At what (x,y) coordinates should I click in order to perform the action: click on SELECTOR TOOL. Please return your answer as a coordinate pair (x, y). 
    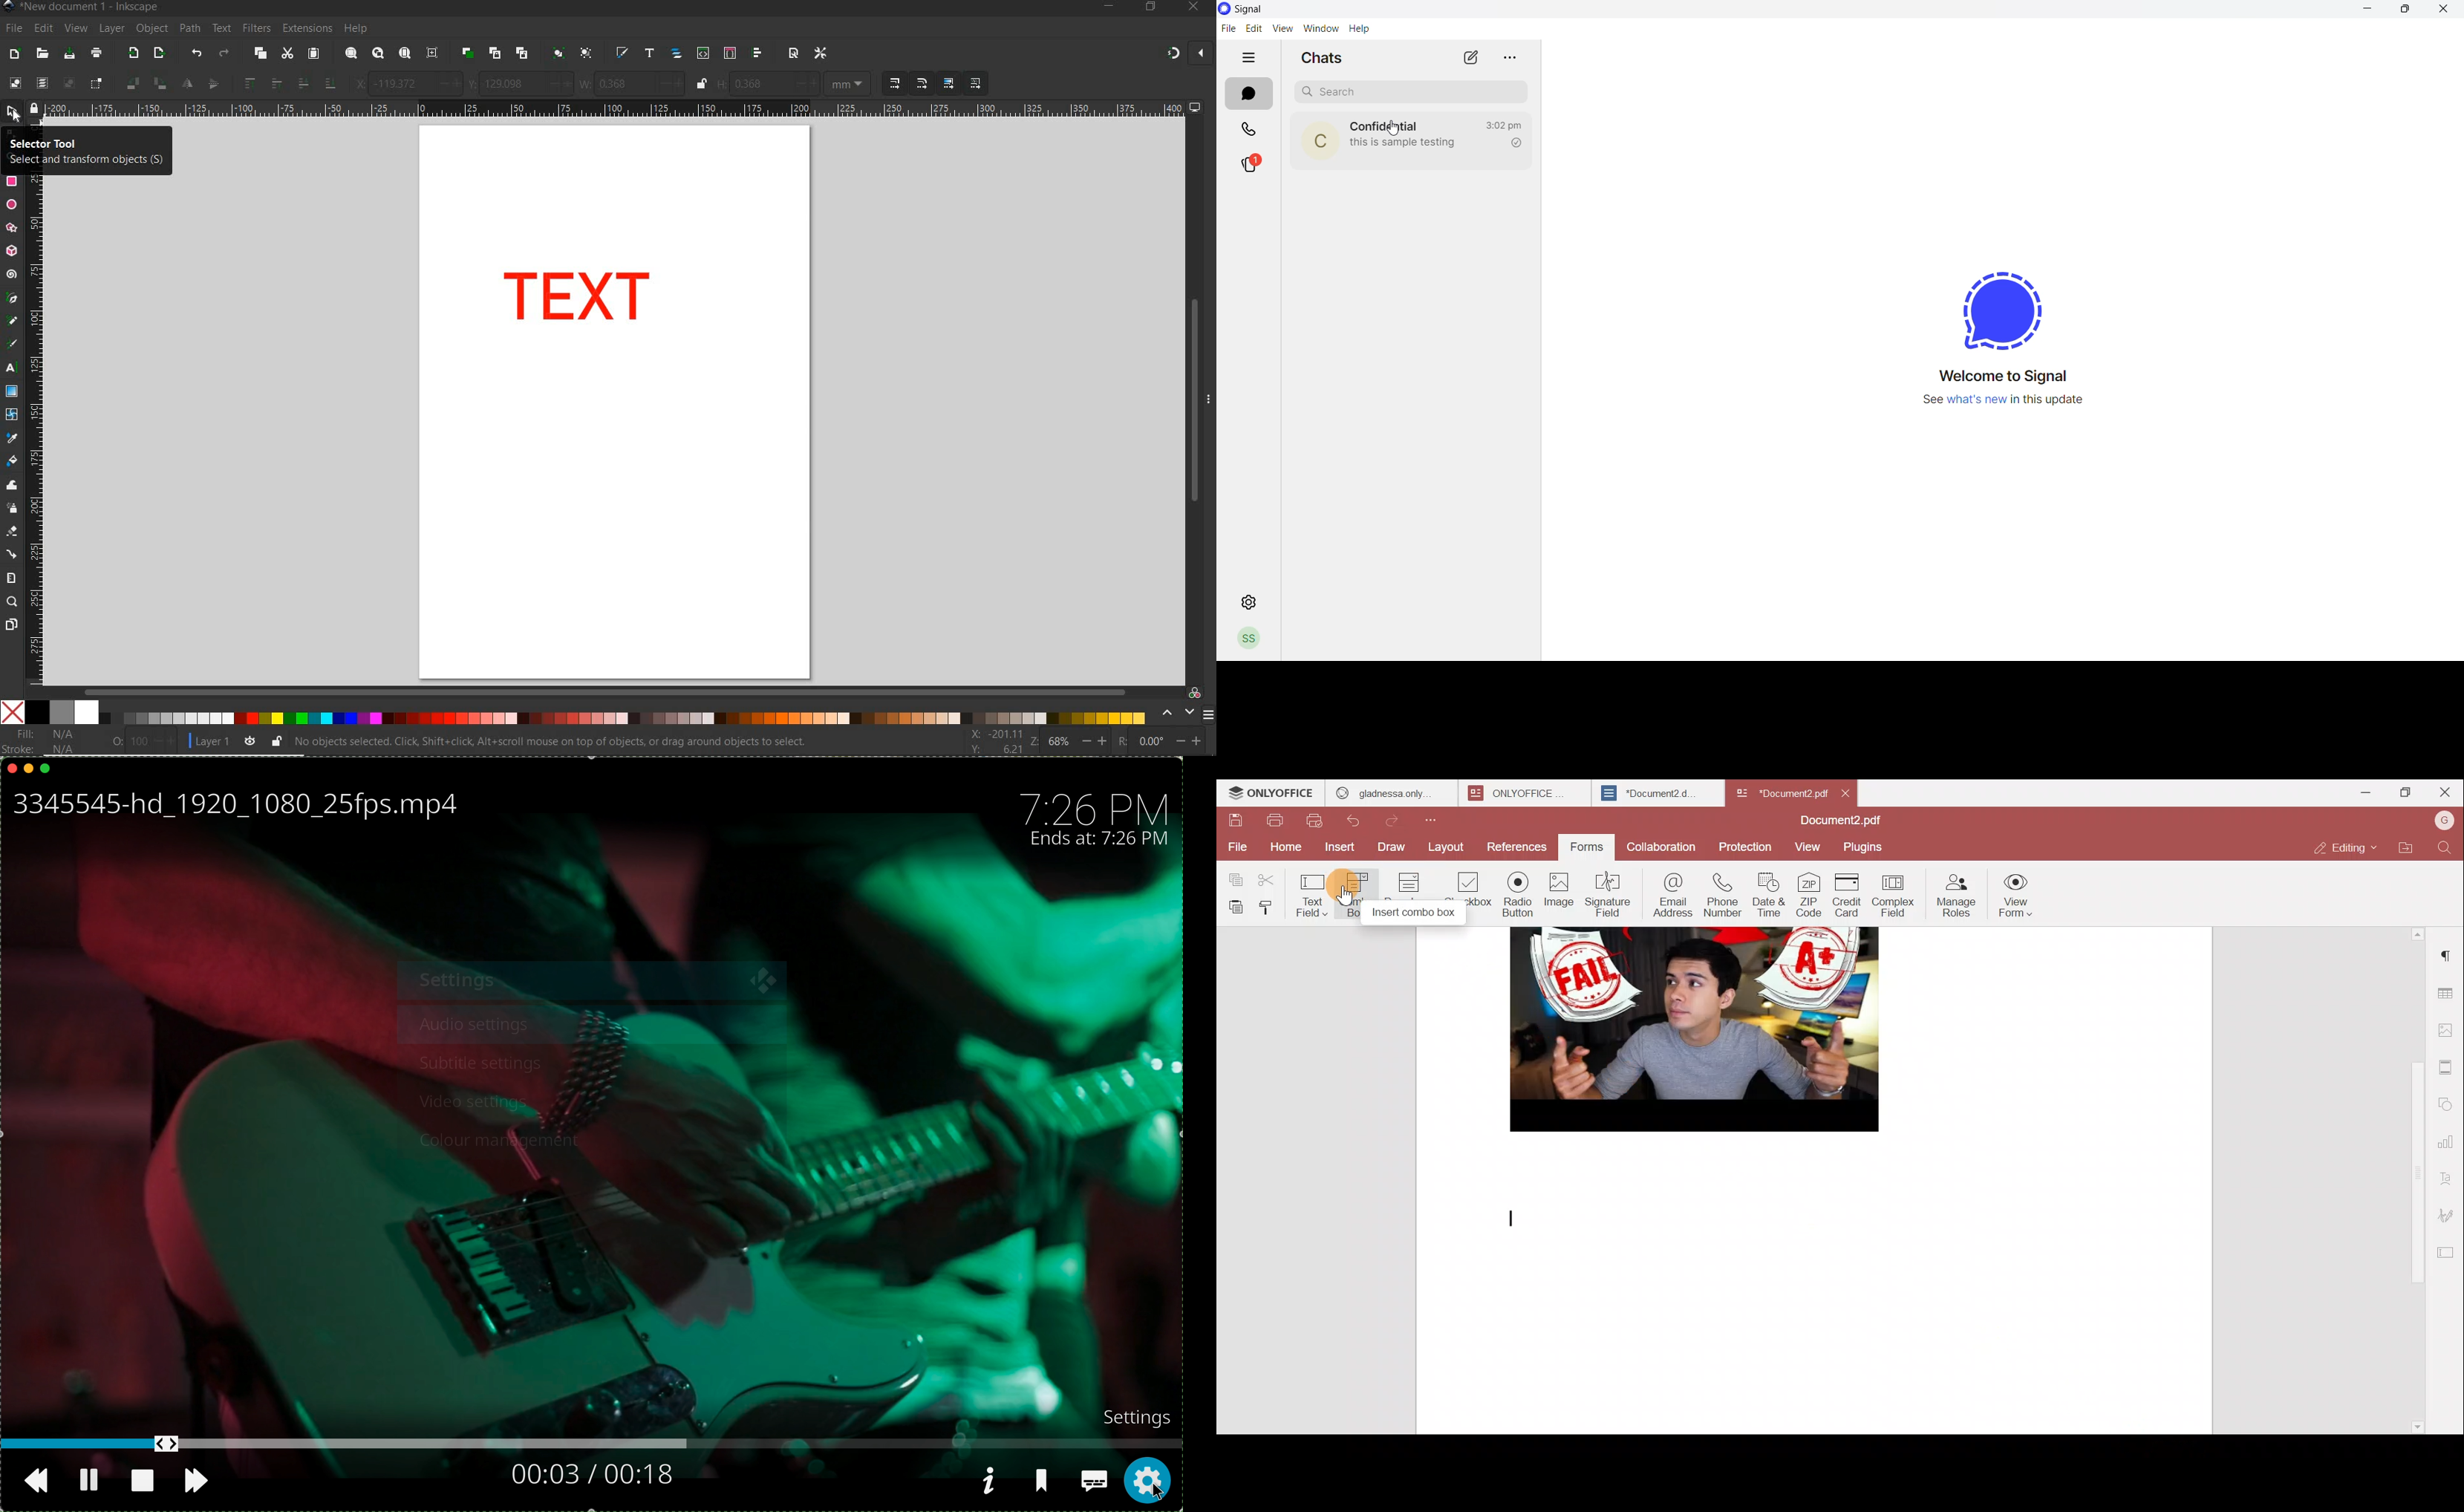
    Looking at the image, I should click on (86, 151).